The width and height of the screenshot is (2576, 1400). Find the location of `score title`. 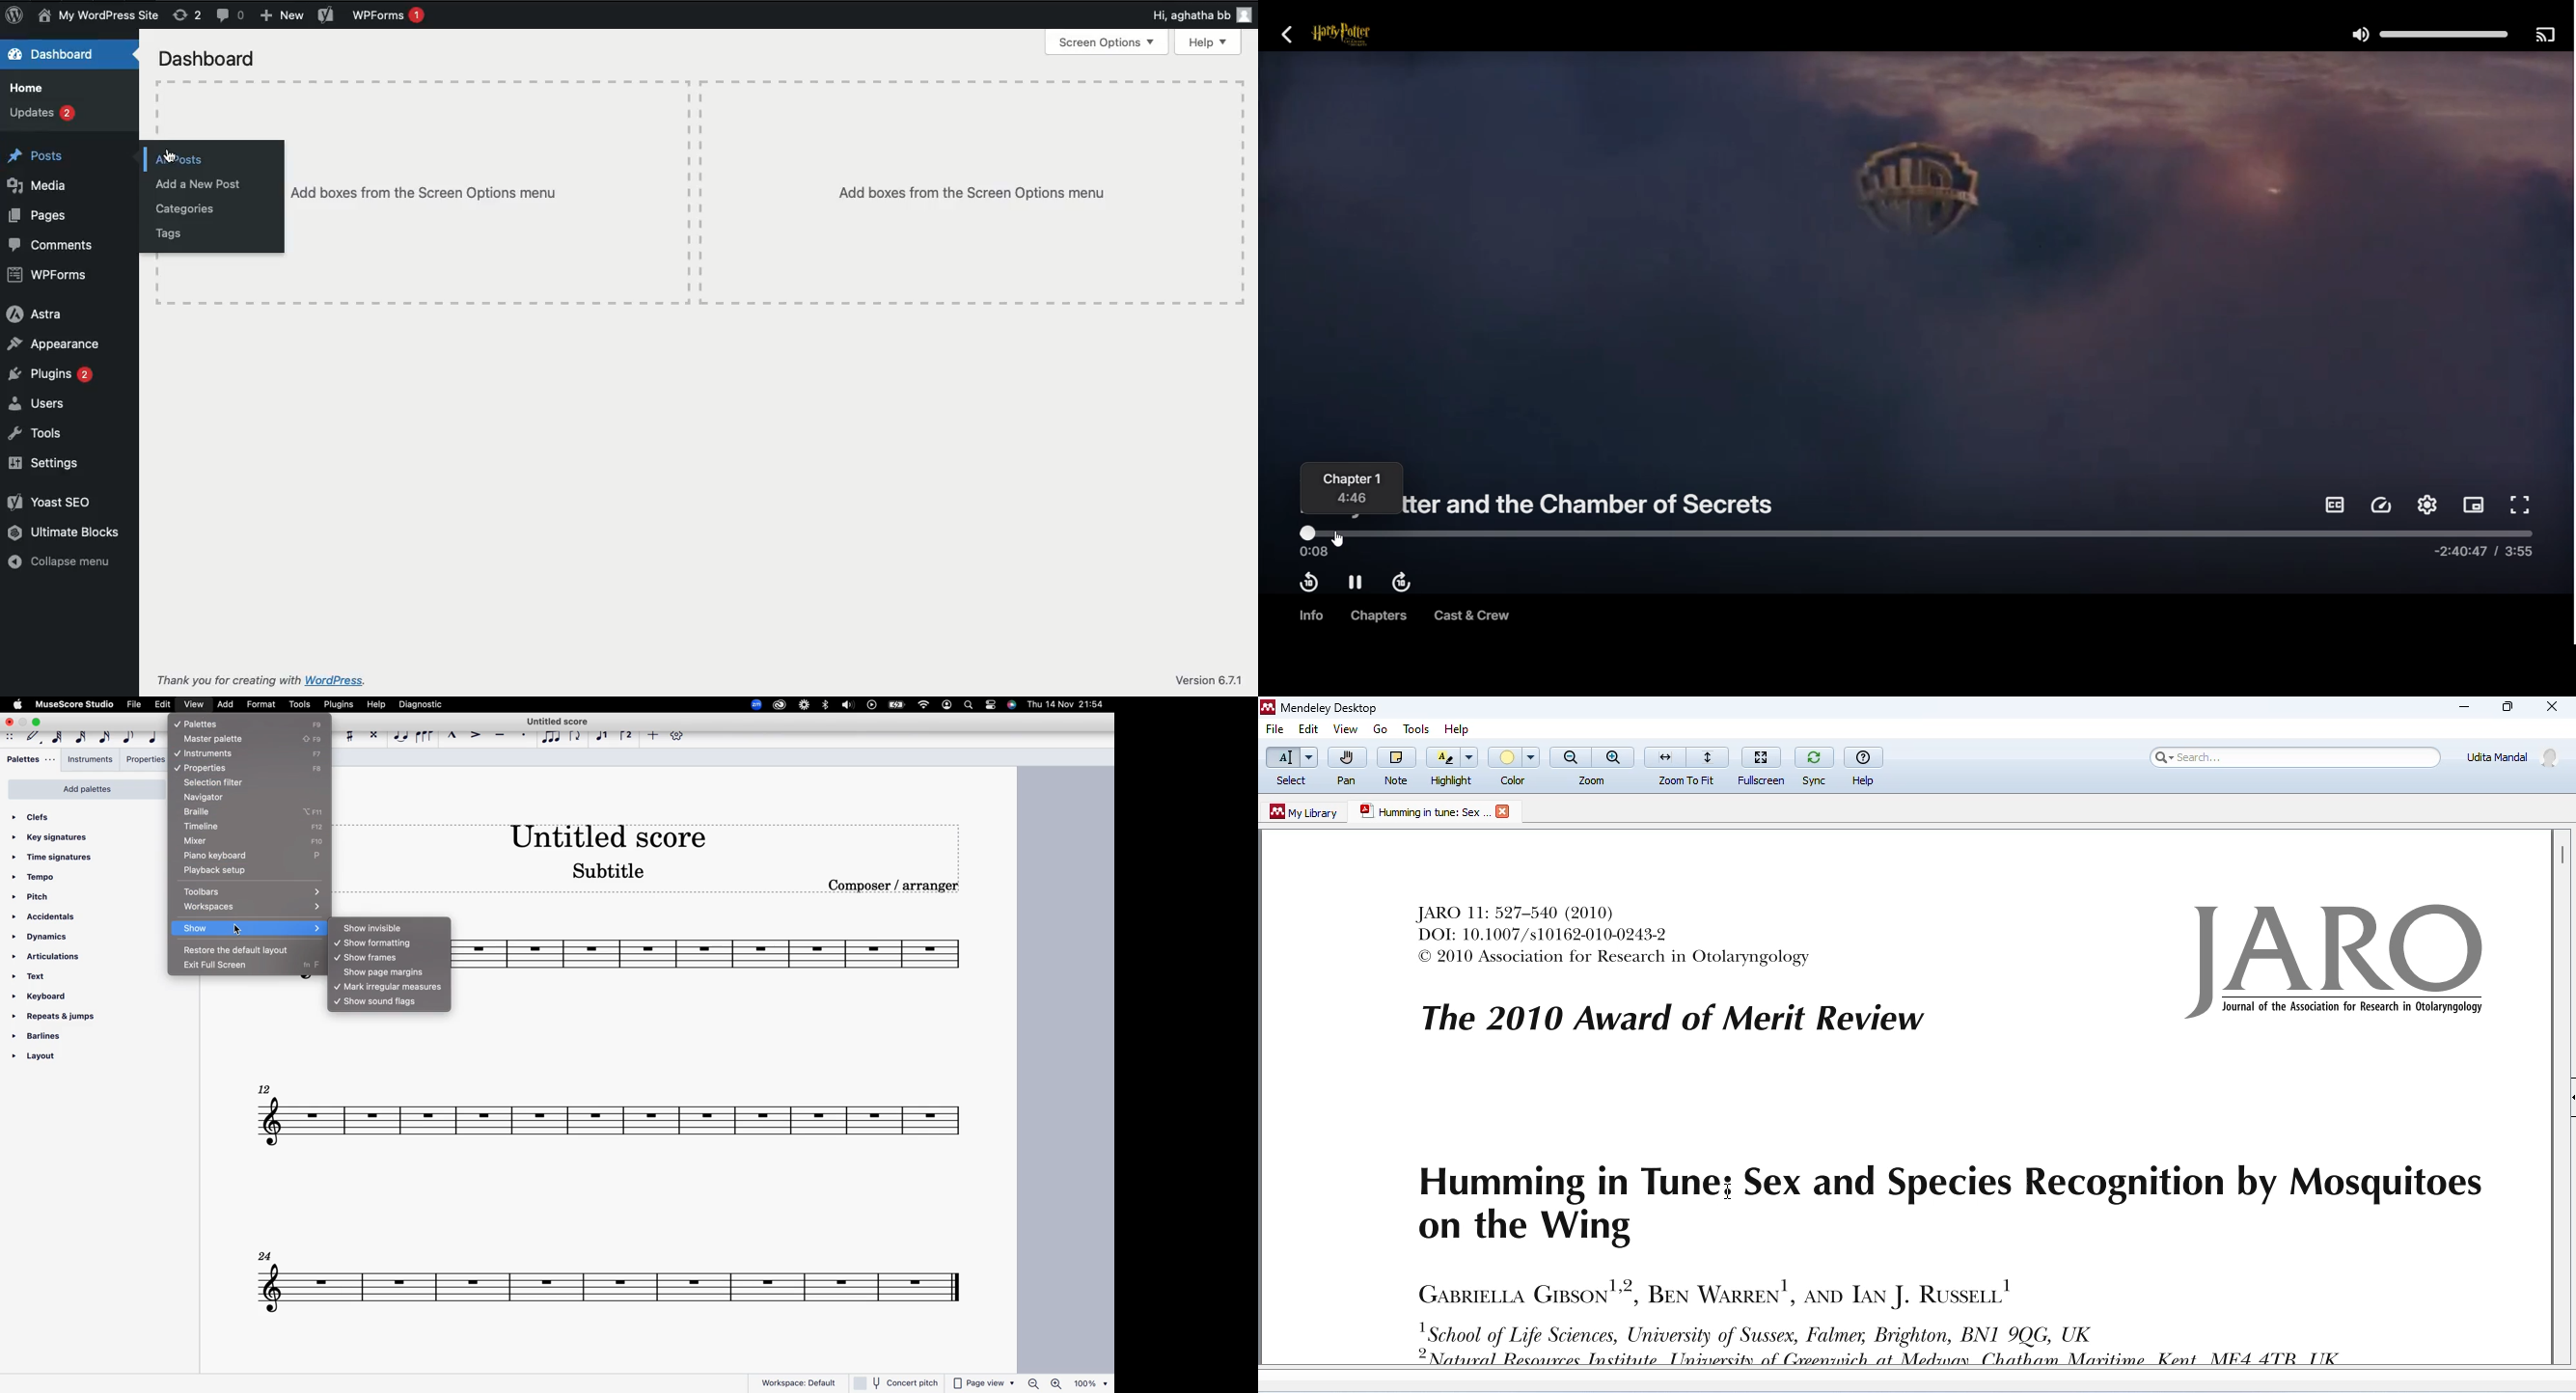

score title is located at coordinates (557, 720).